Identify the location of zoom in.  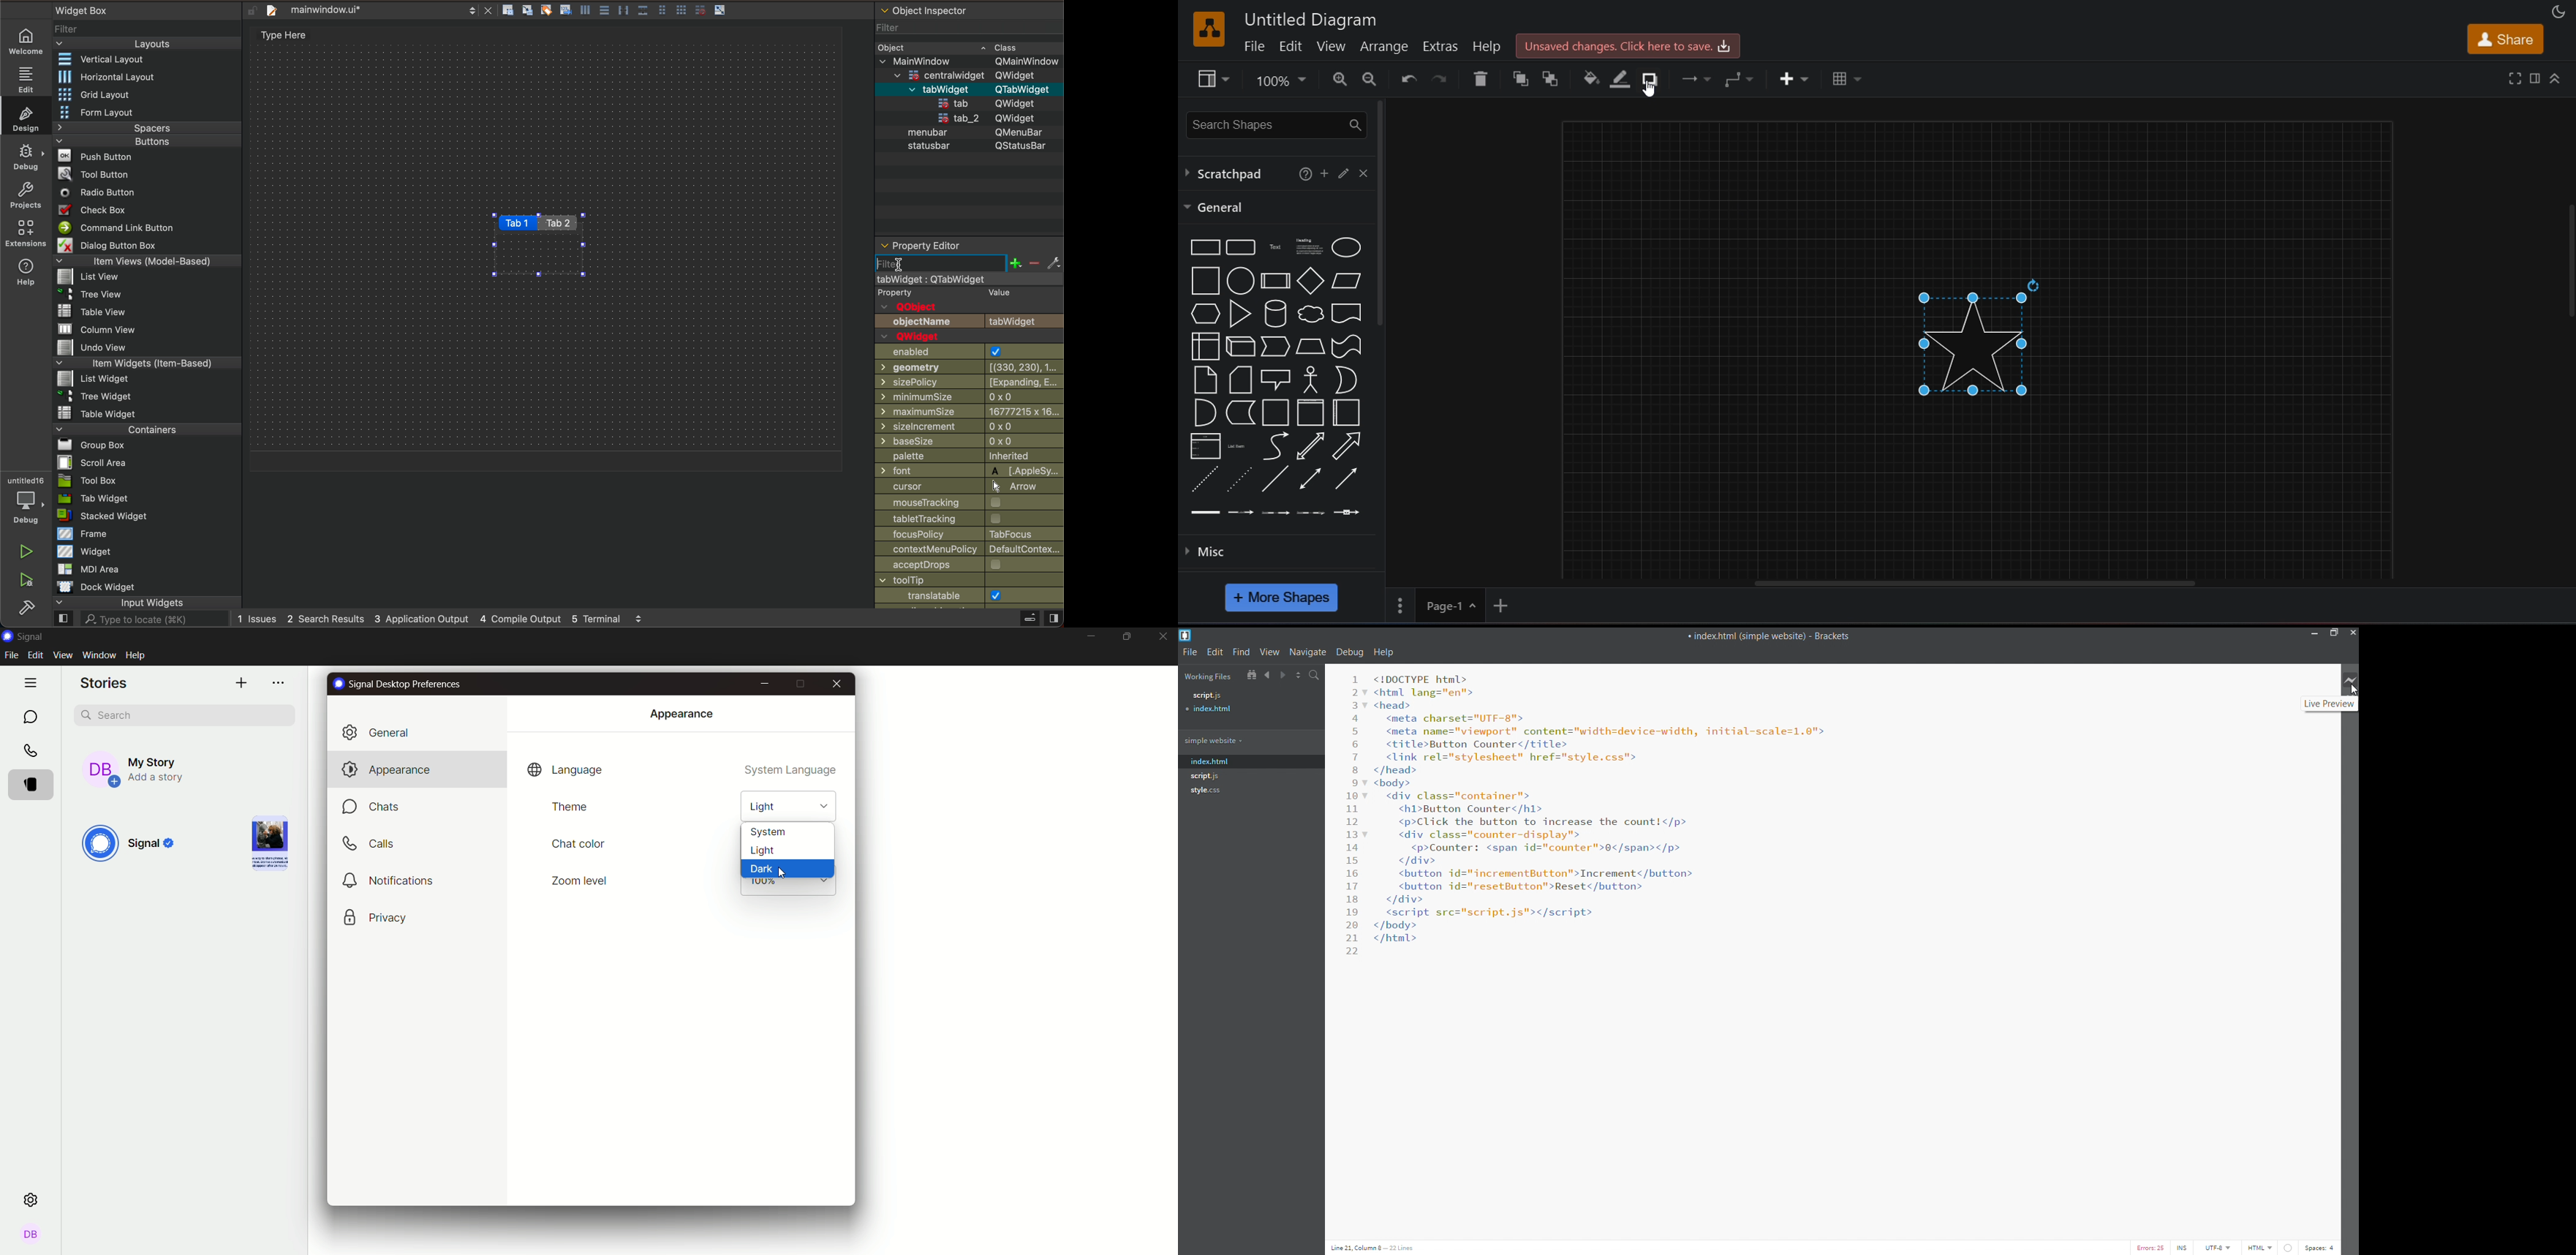
(1334, 80).